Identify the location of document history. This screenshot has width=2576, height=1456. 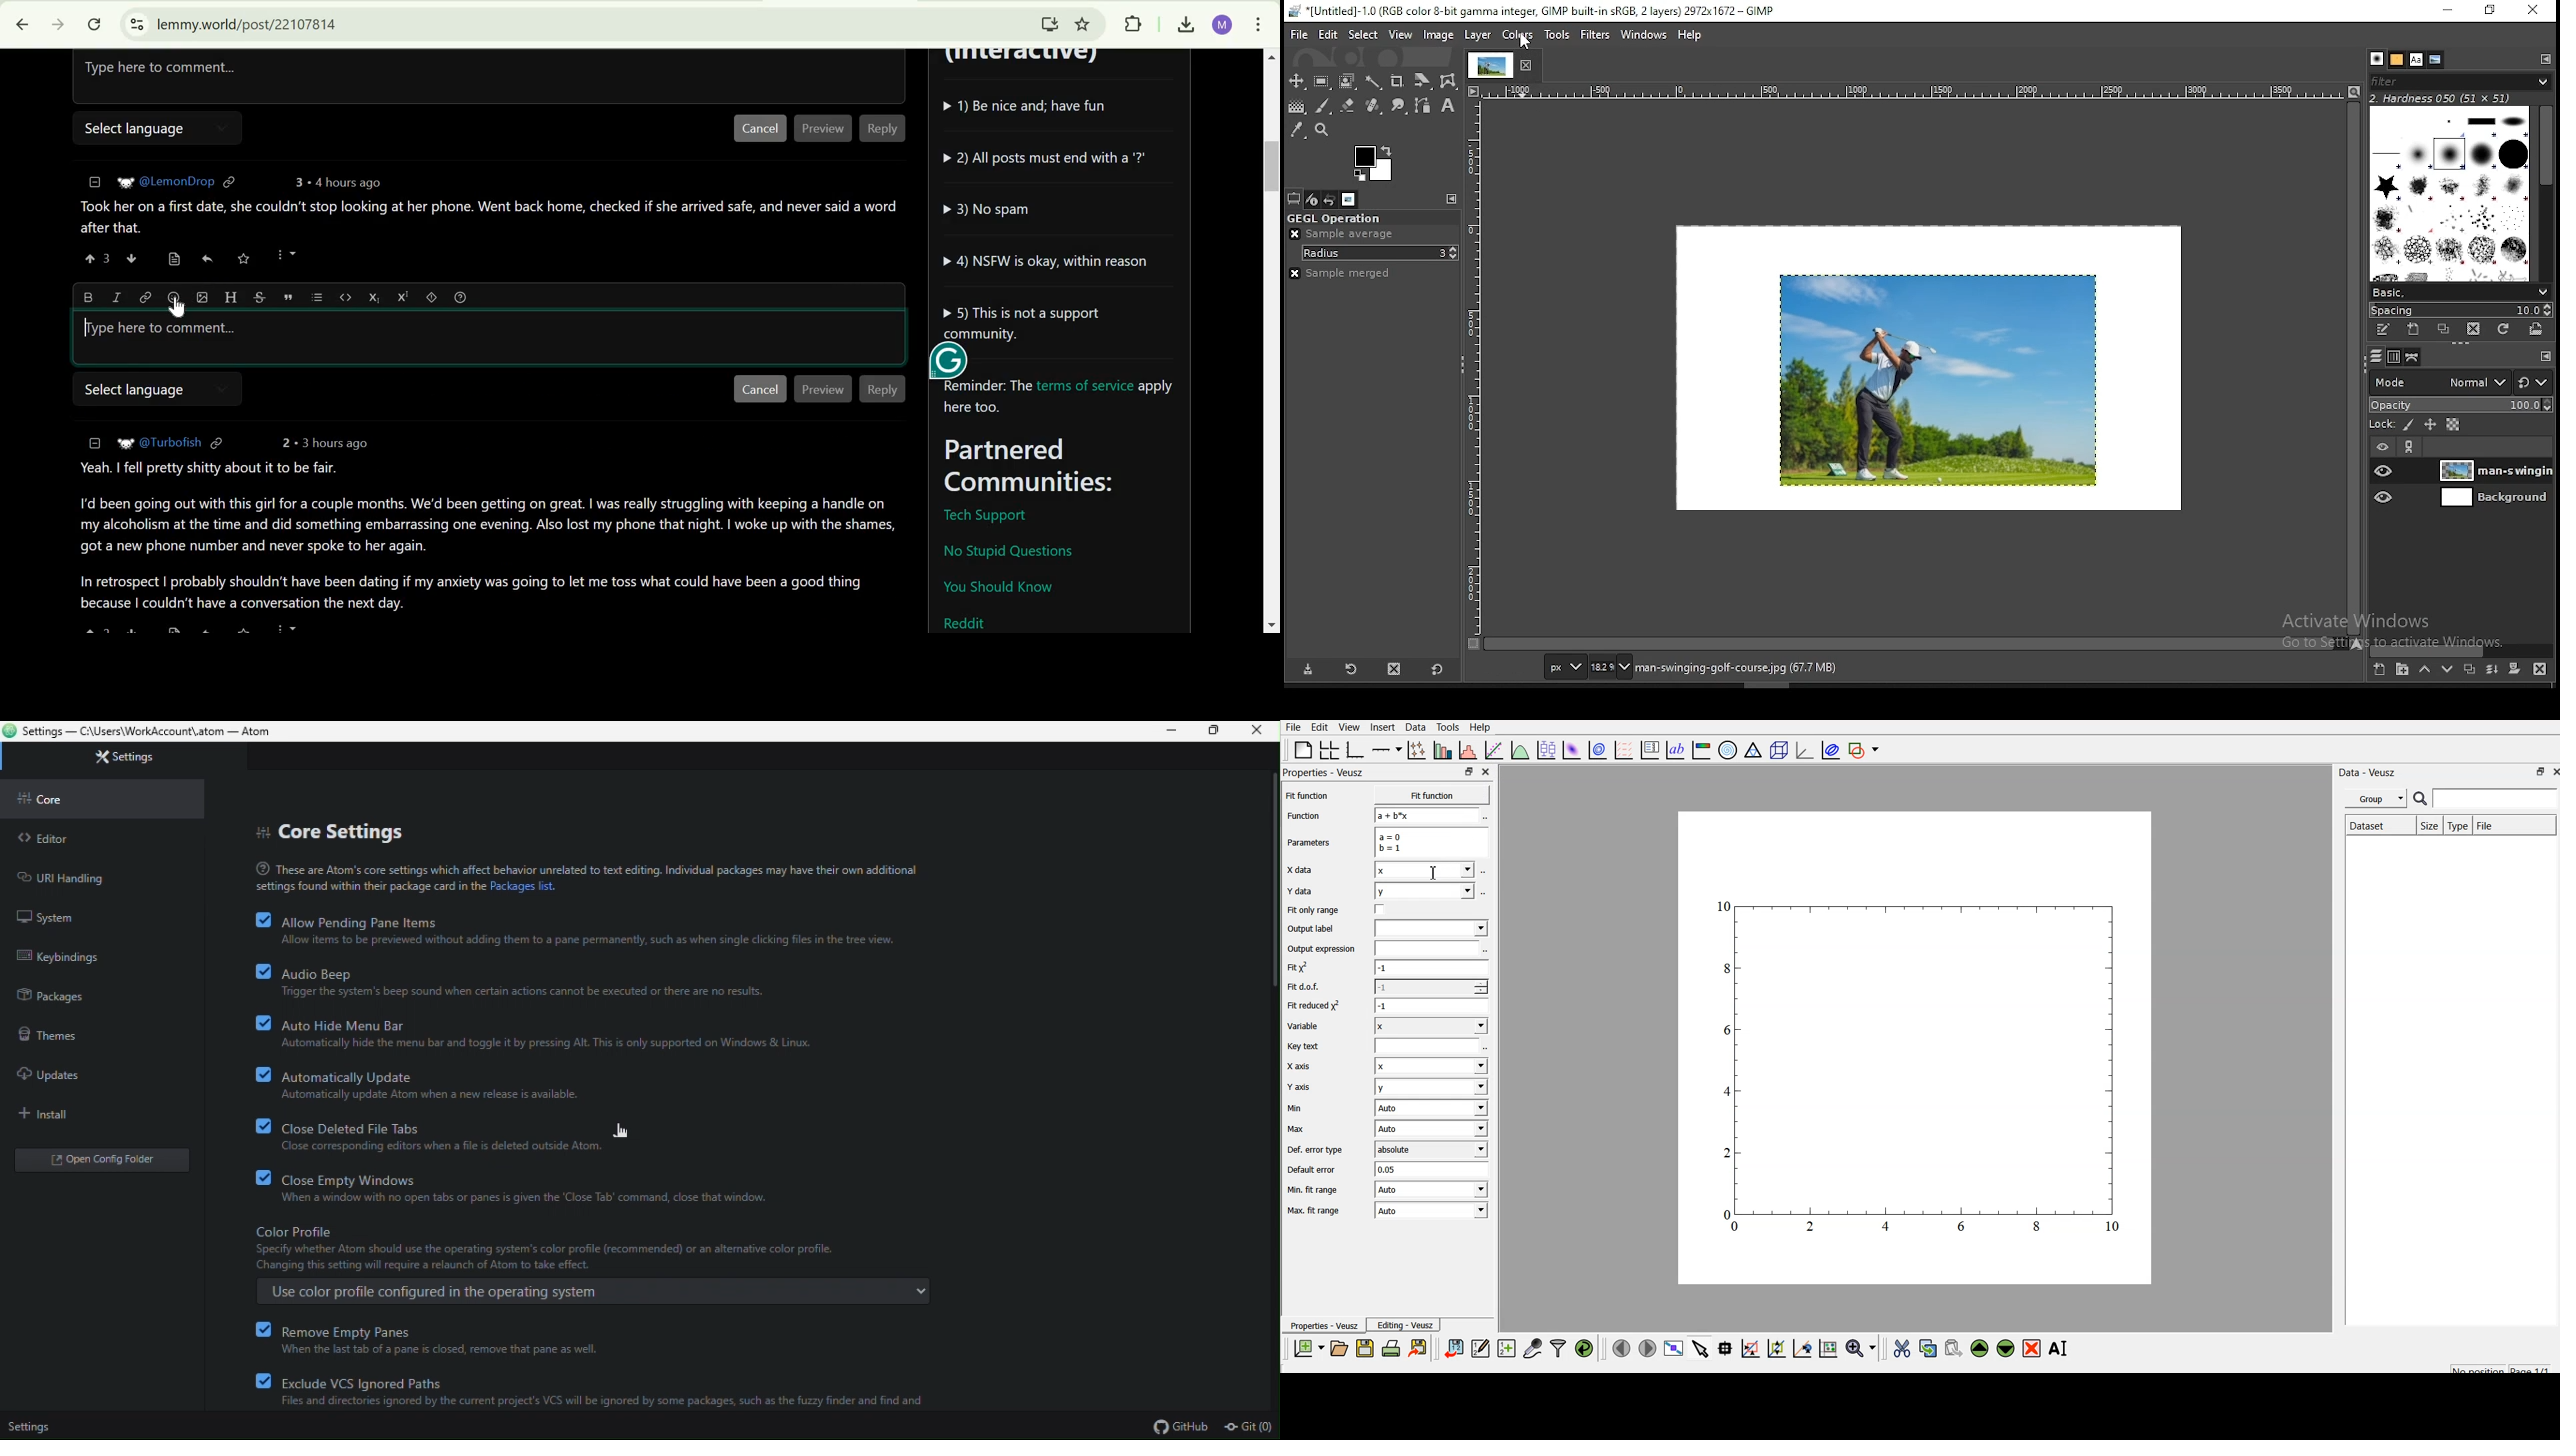
(2434, 59).